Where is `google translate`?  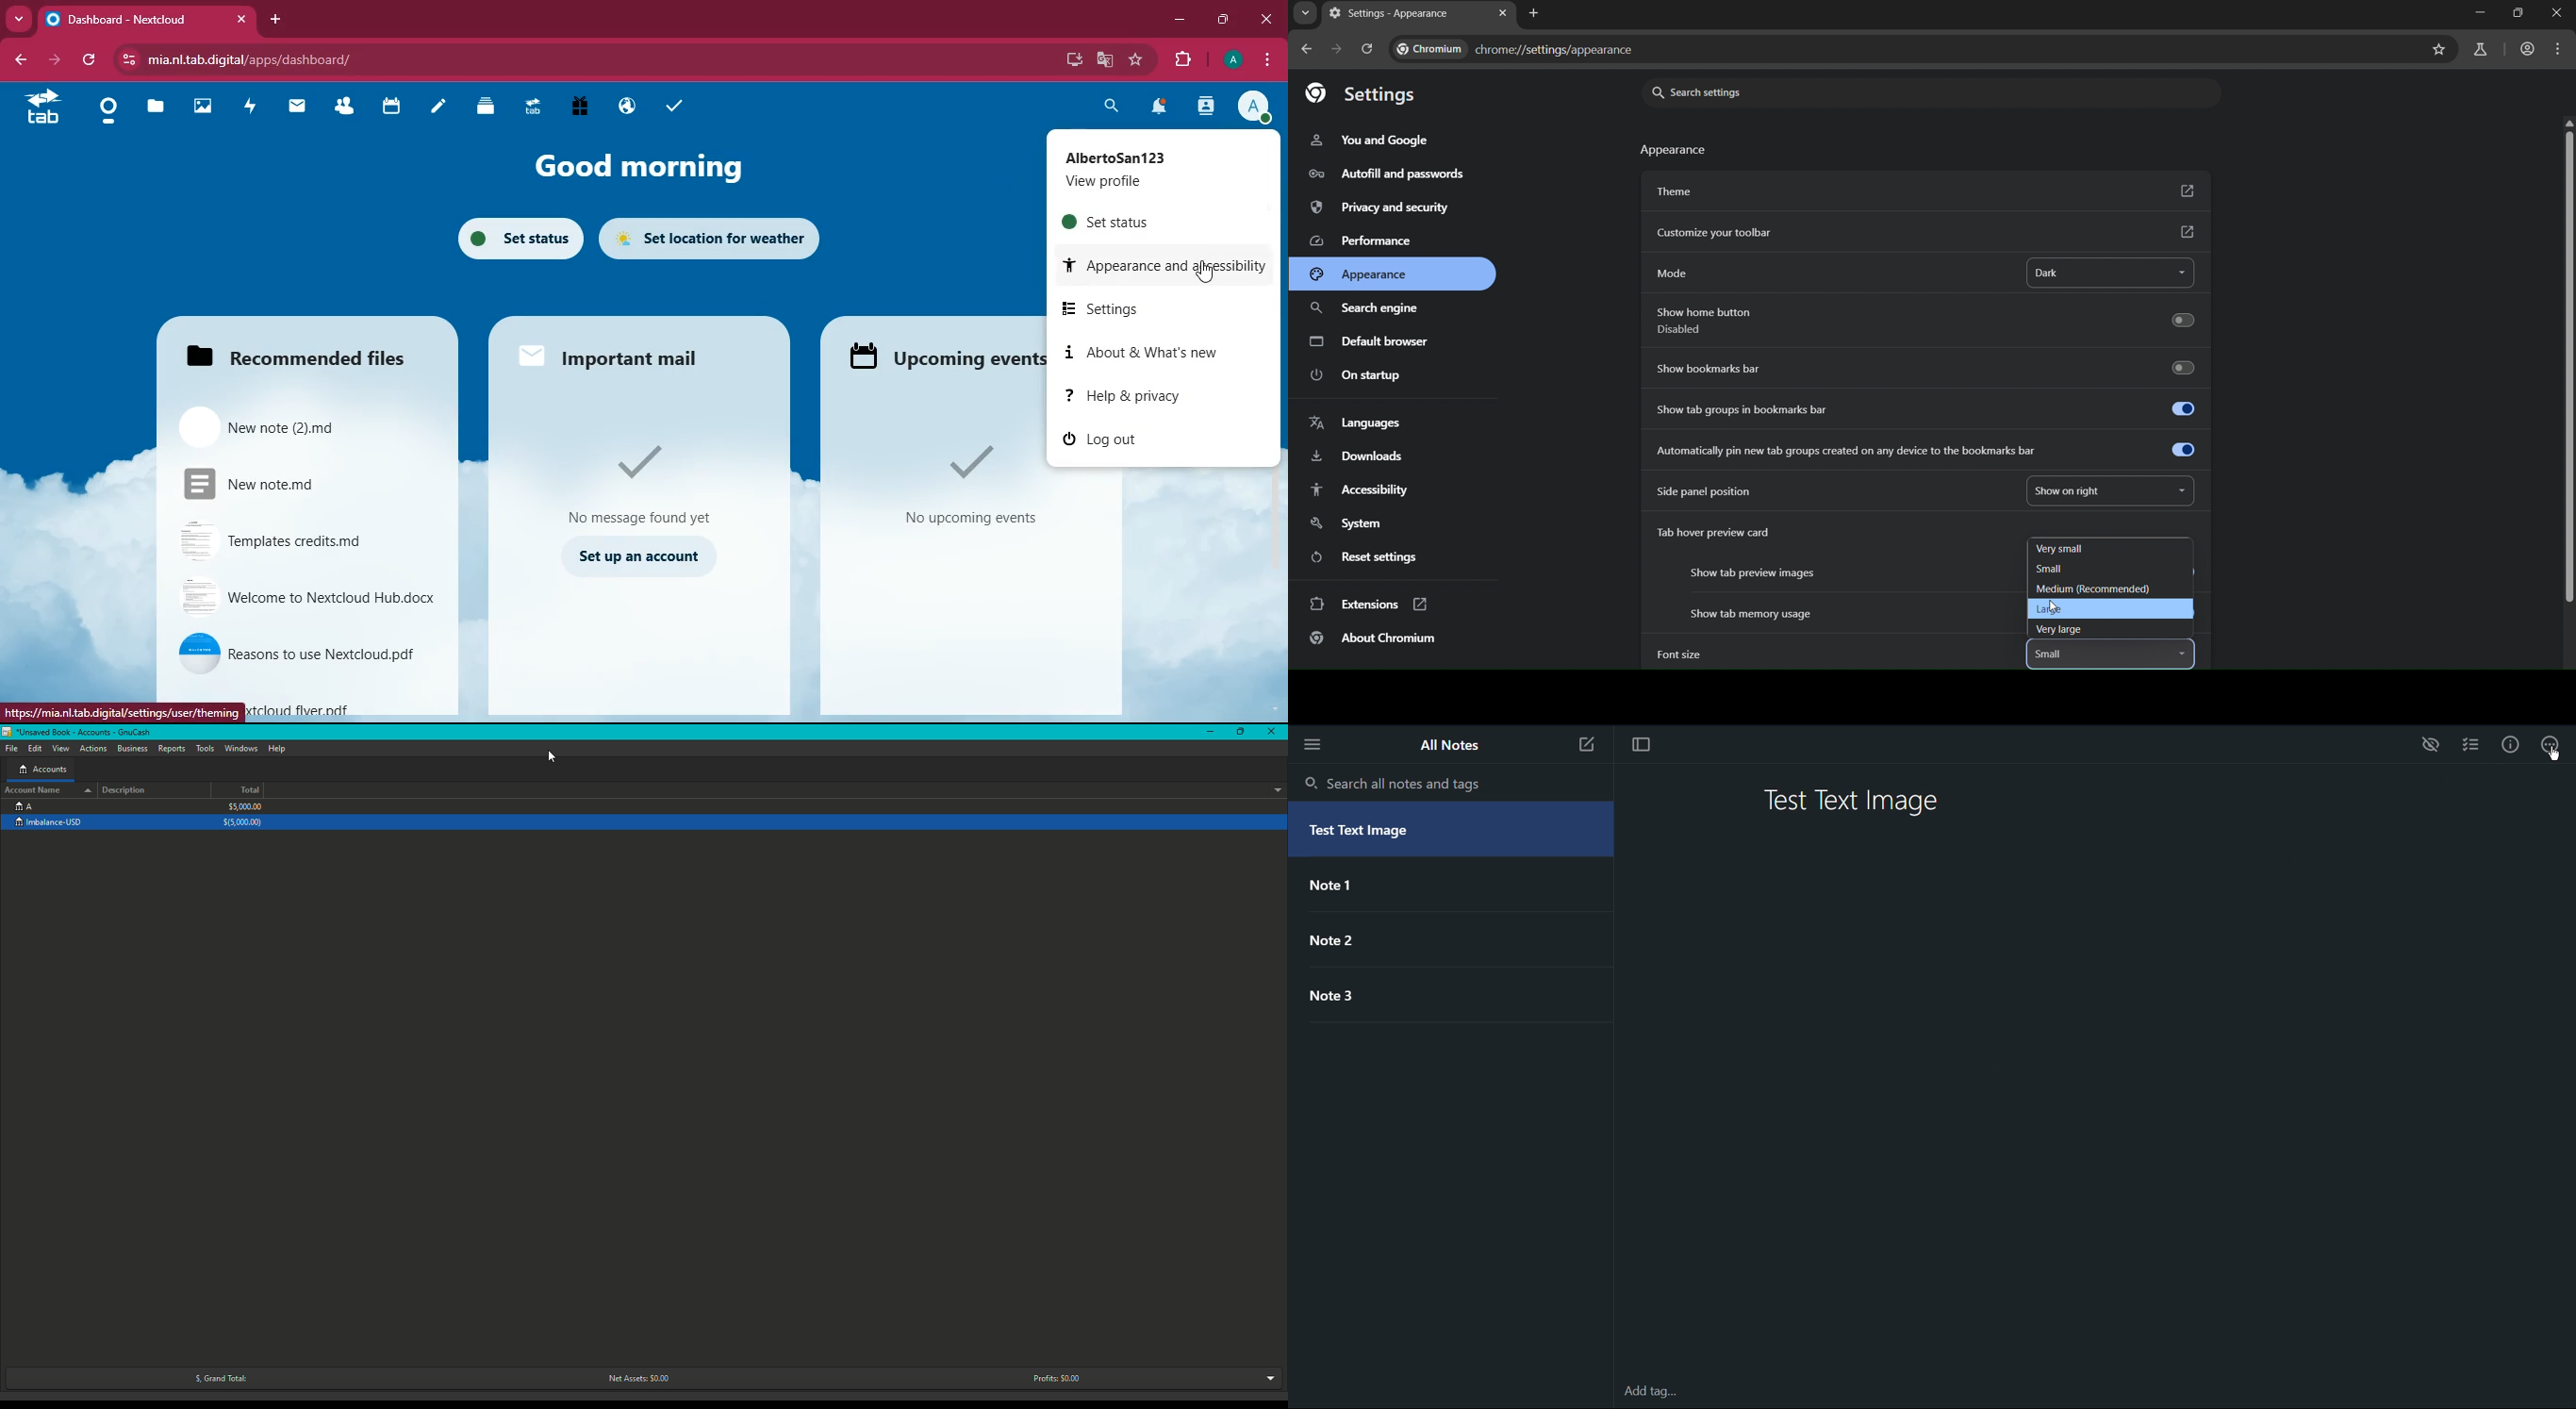 google translate is located at coordinates (1103, 60).